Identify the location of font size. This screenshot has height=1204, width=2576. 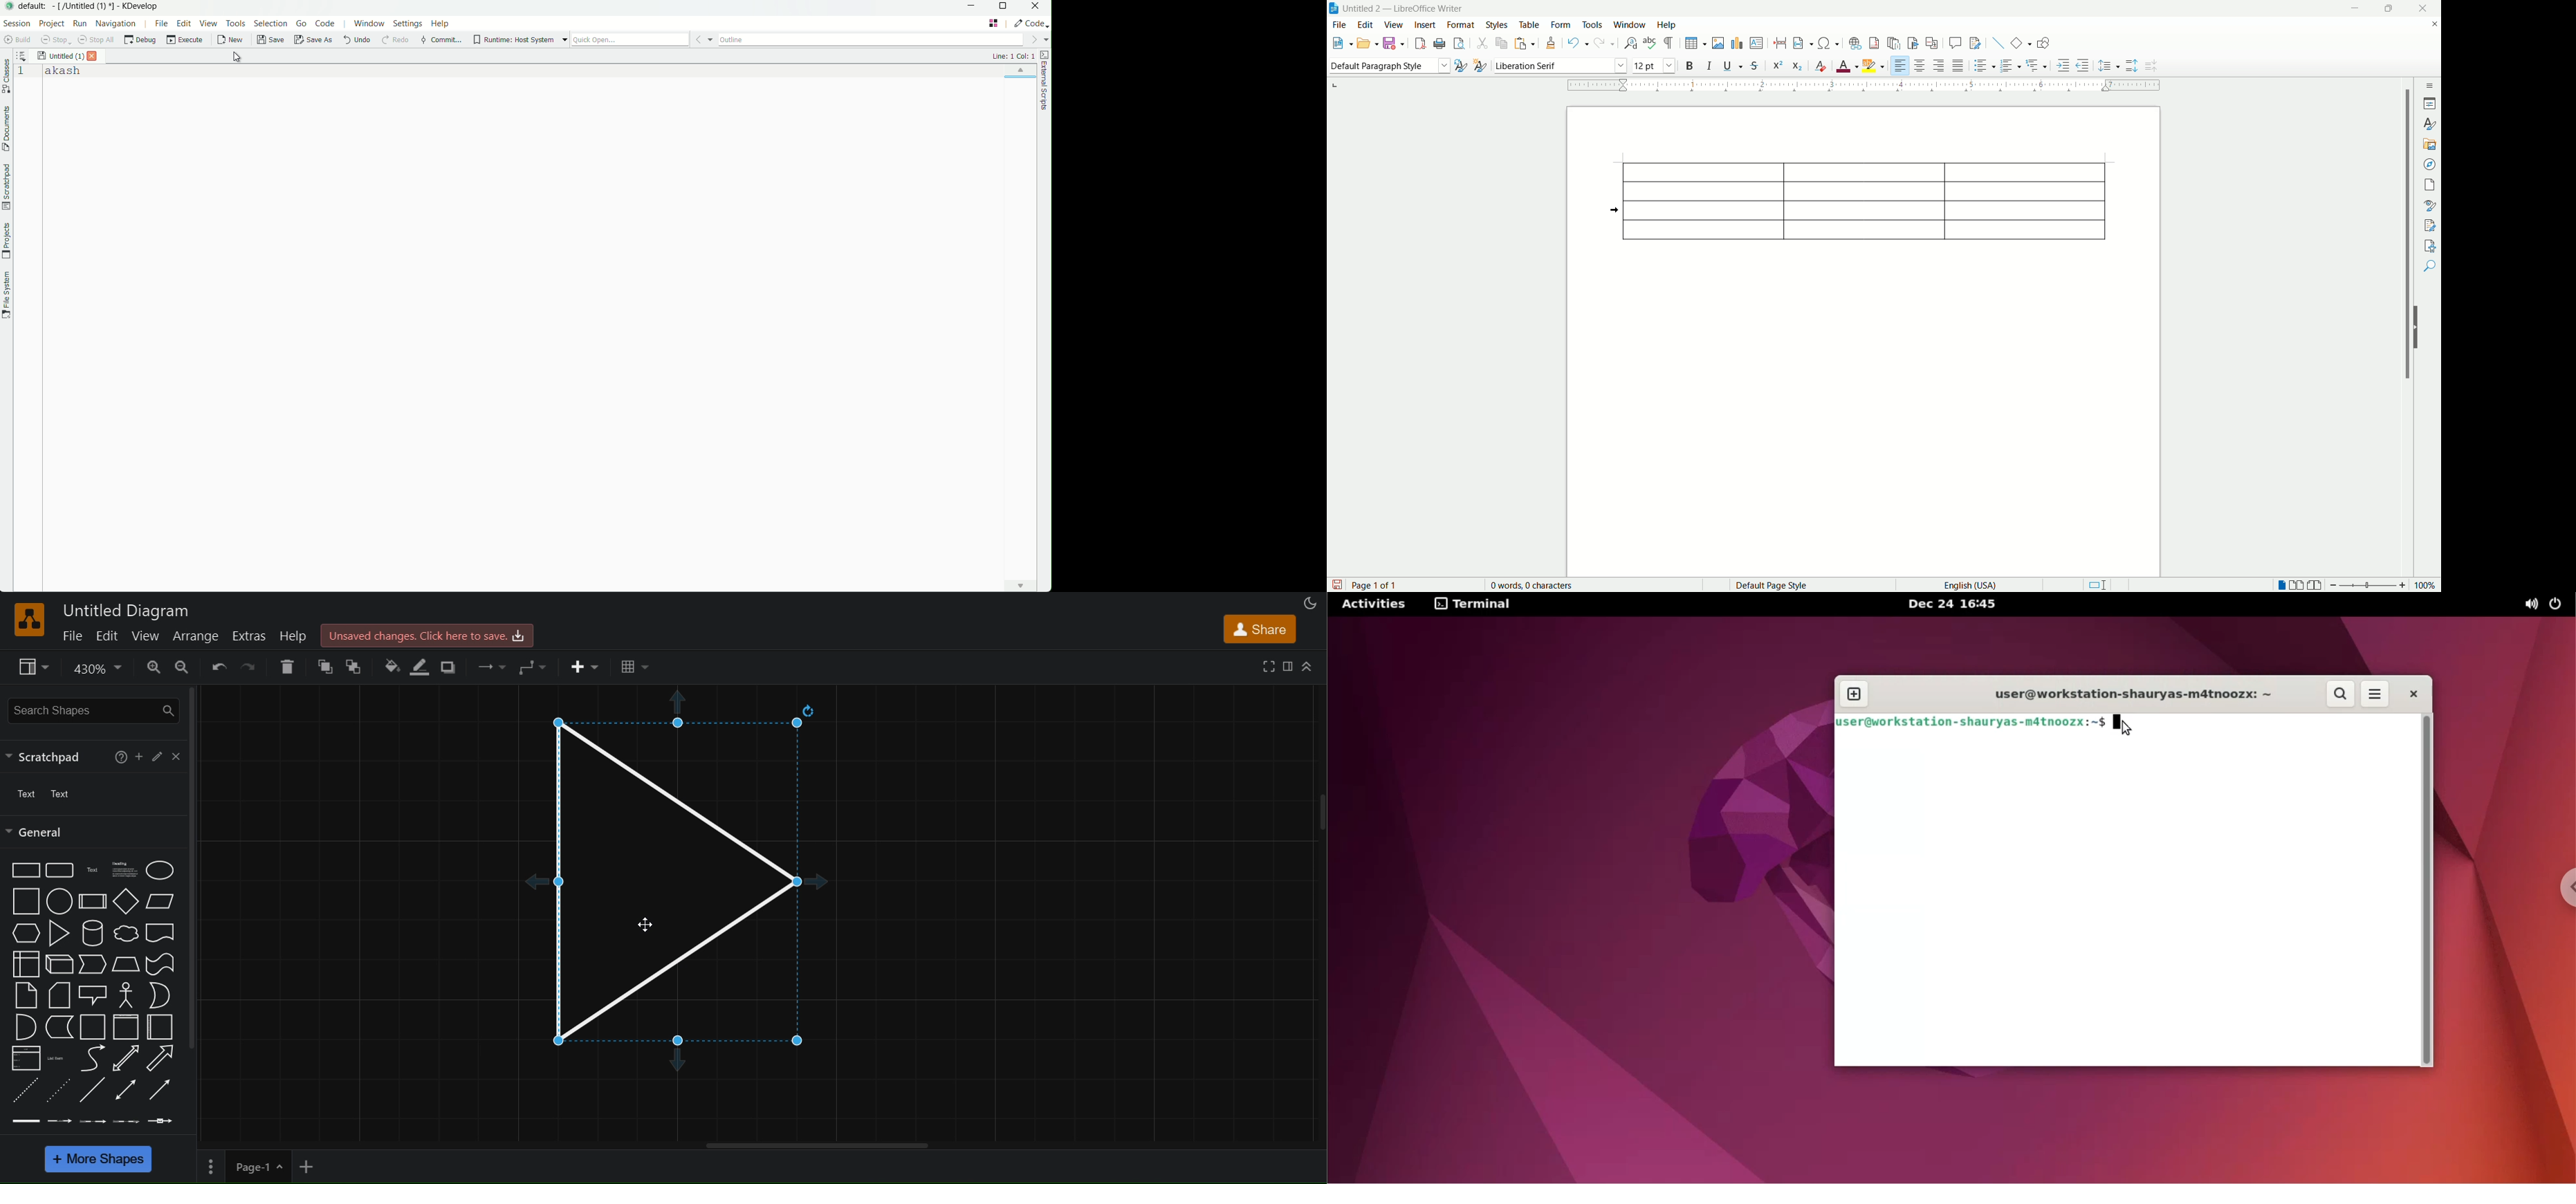
(1655, 64).